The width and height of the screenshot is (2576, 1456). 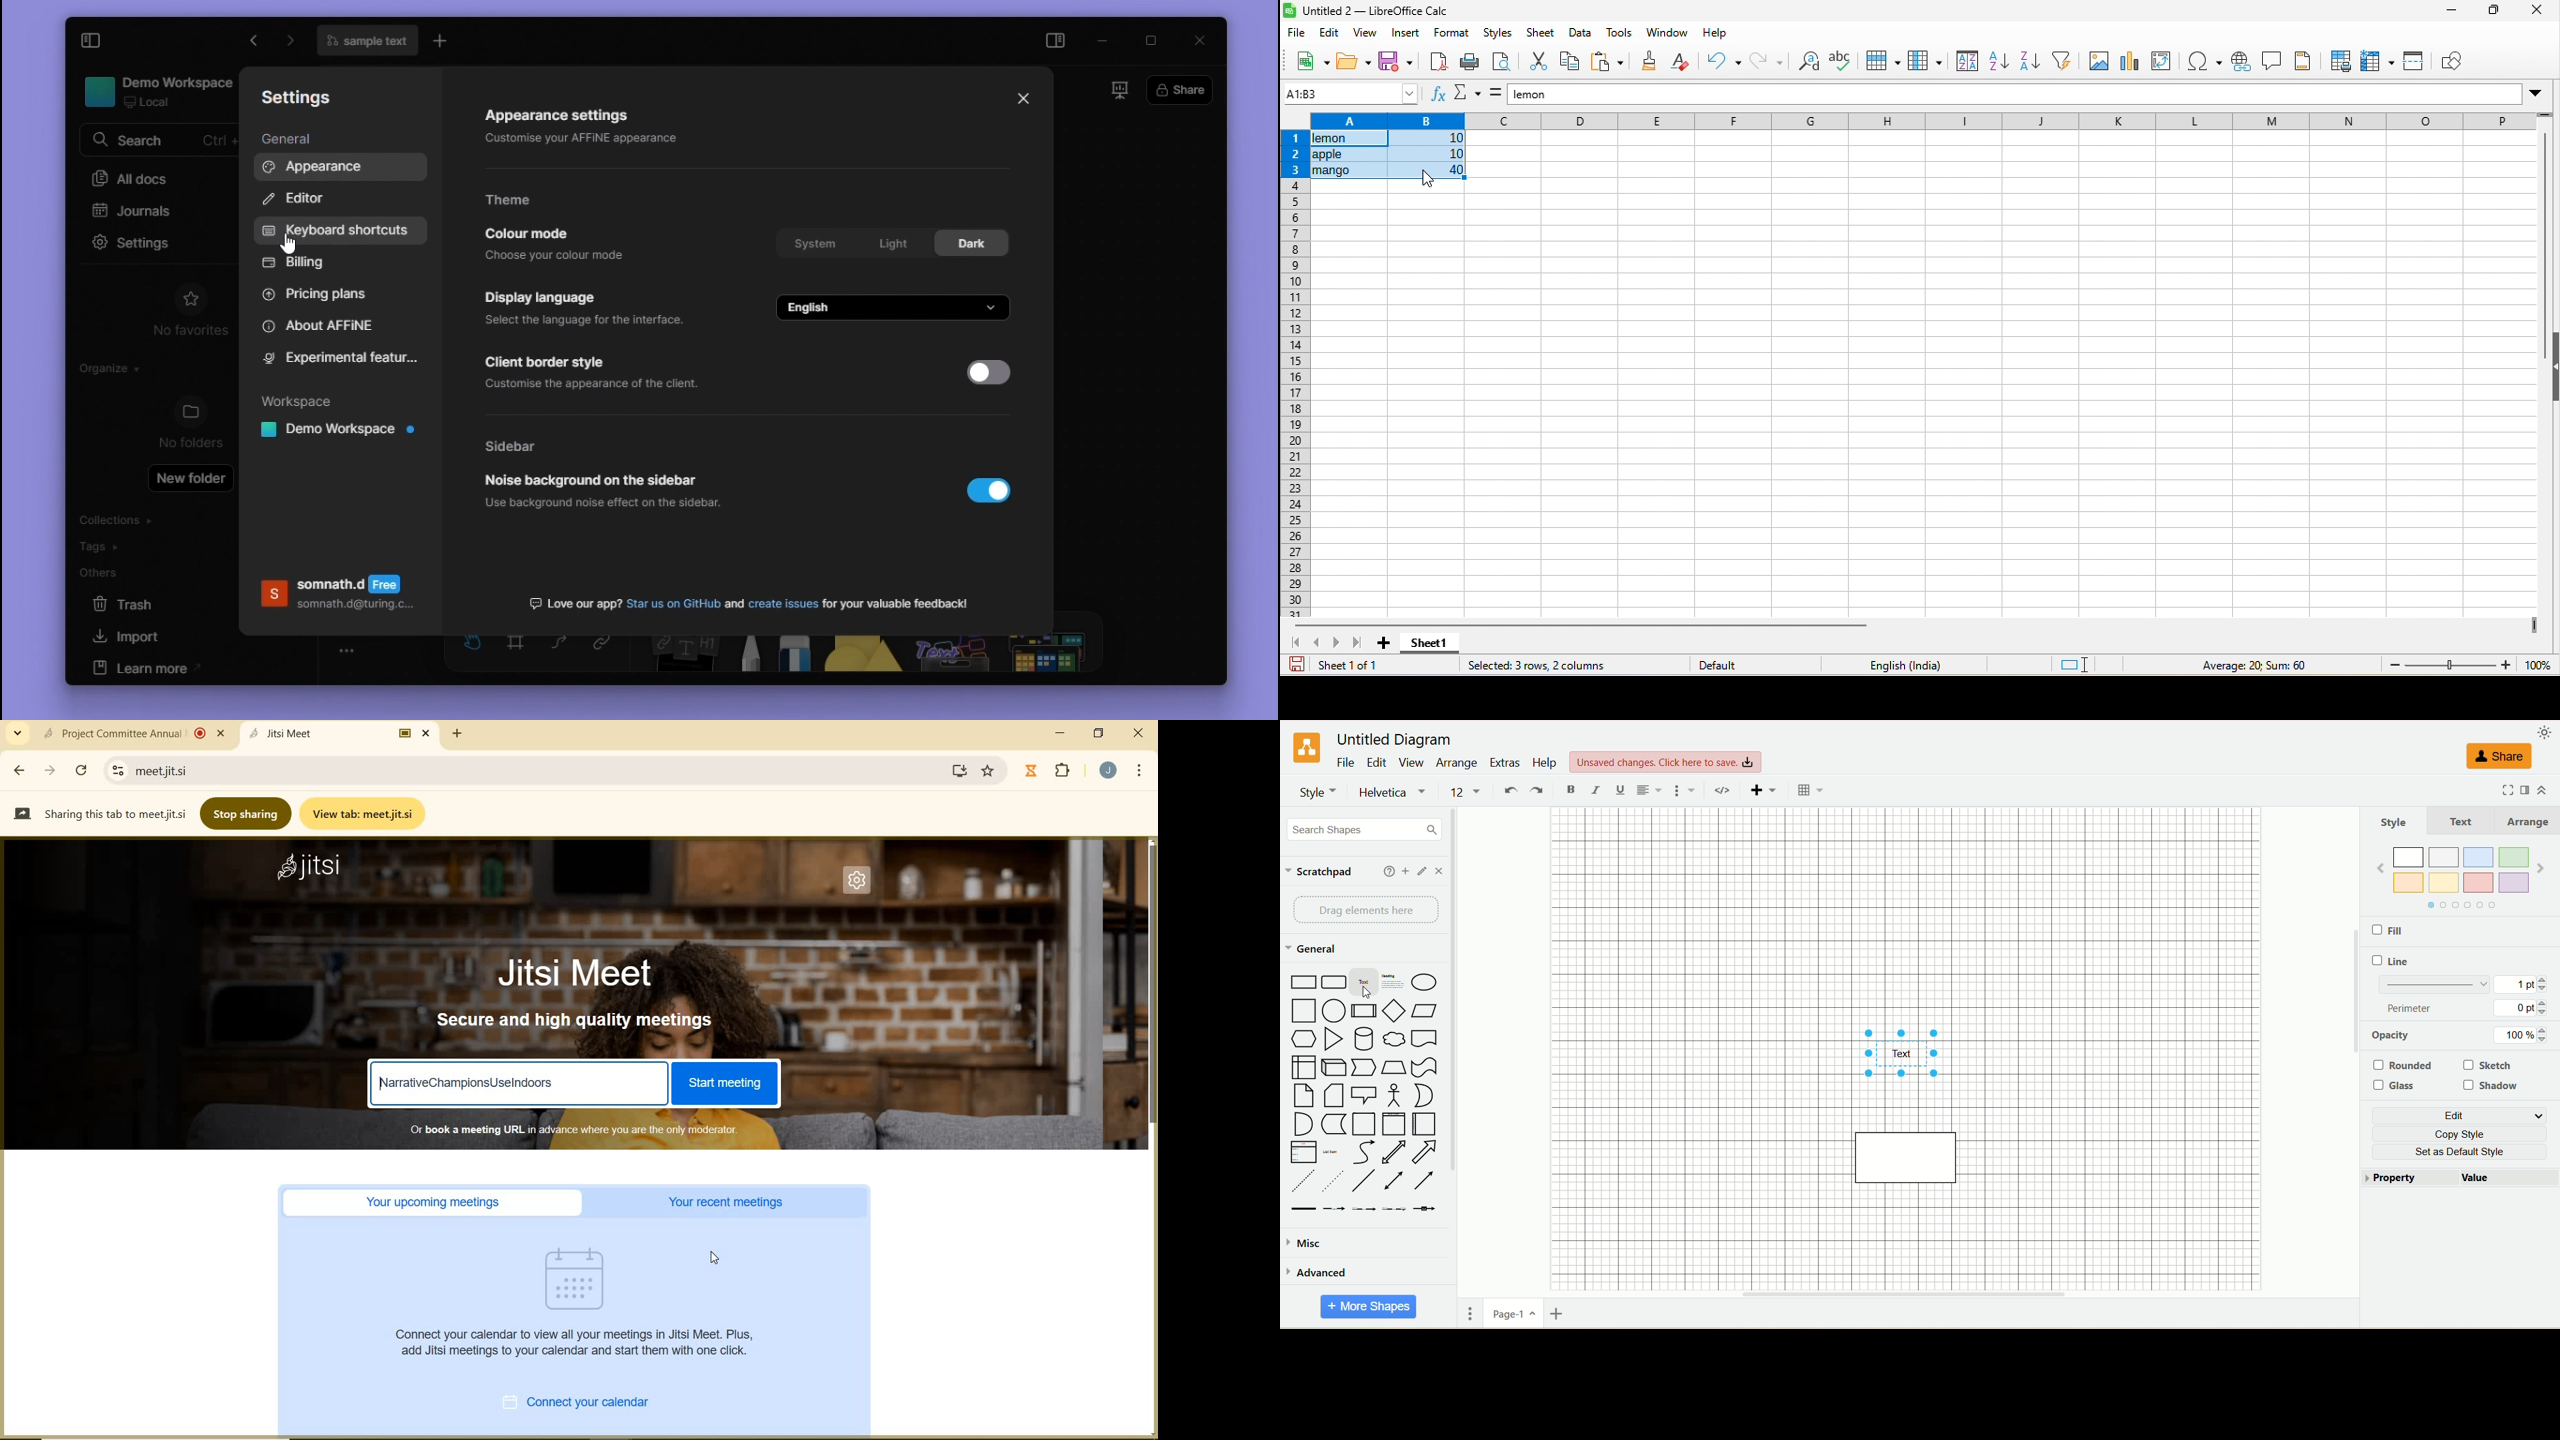 I want to click on text underline, so click(x=1619, y=792).